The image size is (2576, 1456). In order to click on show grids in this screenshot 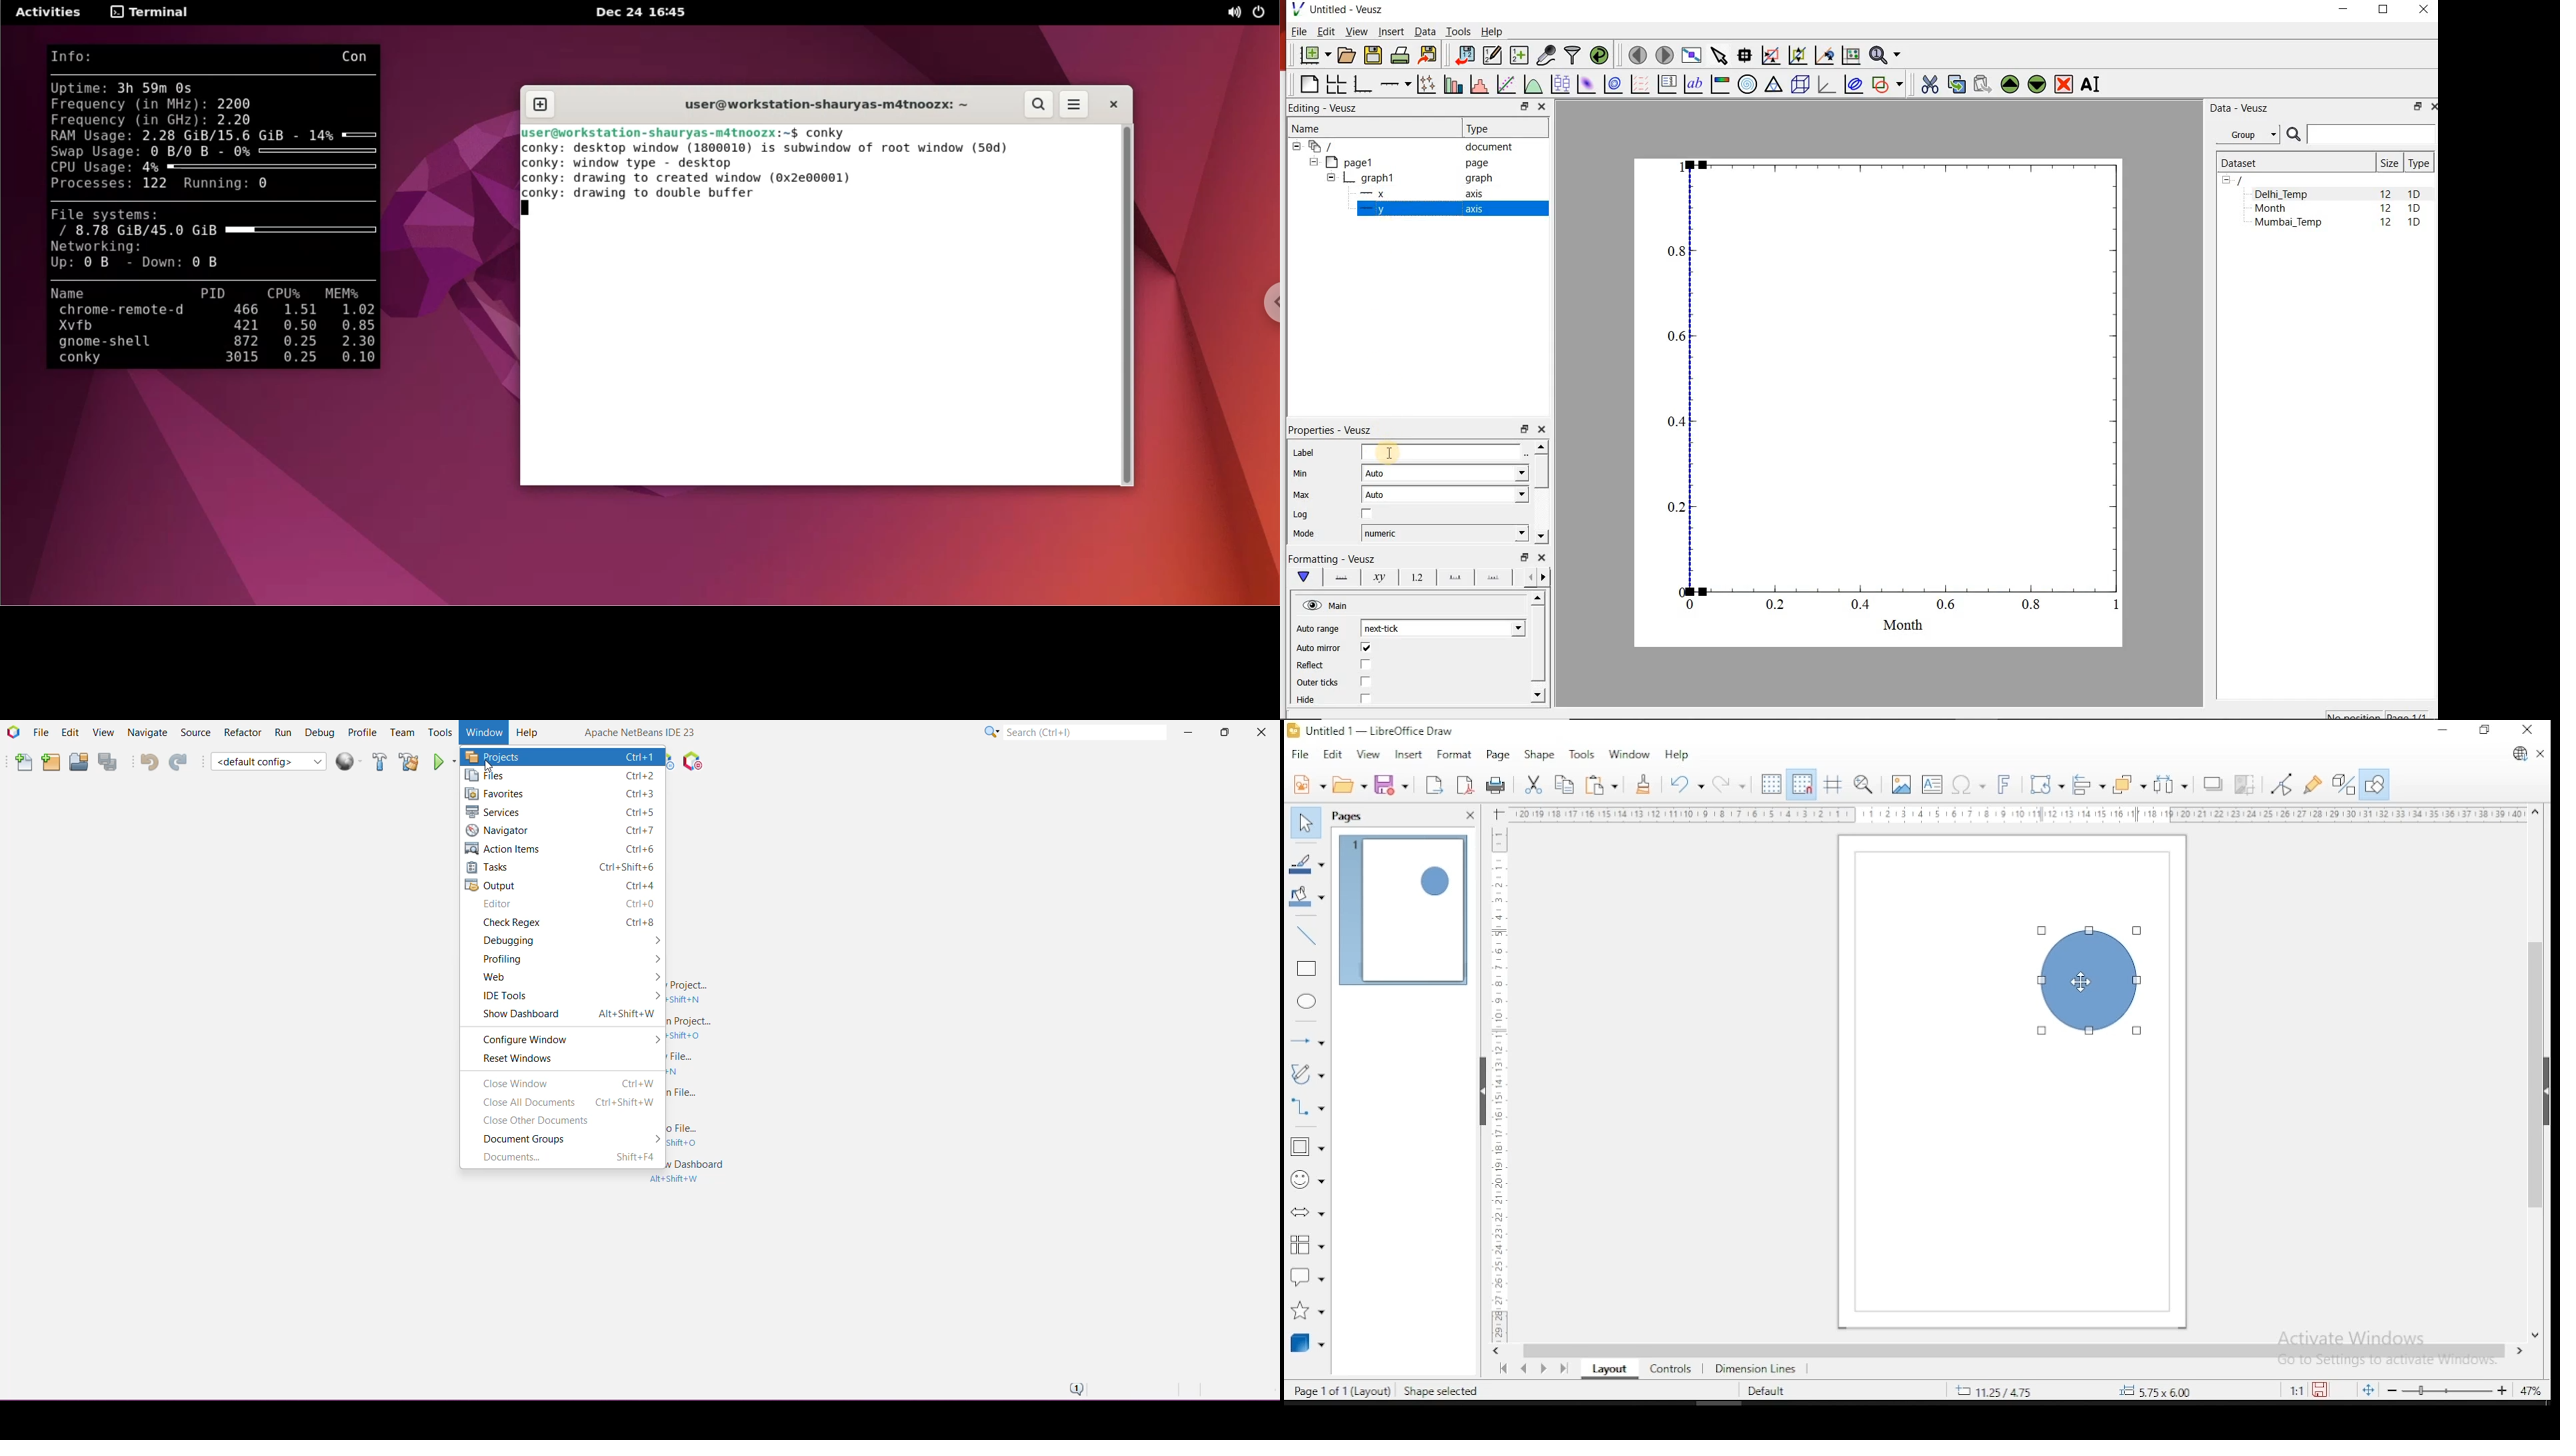, I will do `click(1769, 786)`.